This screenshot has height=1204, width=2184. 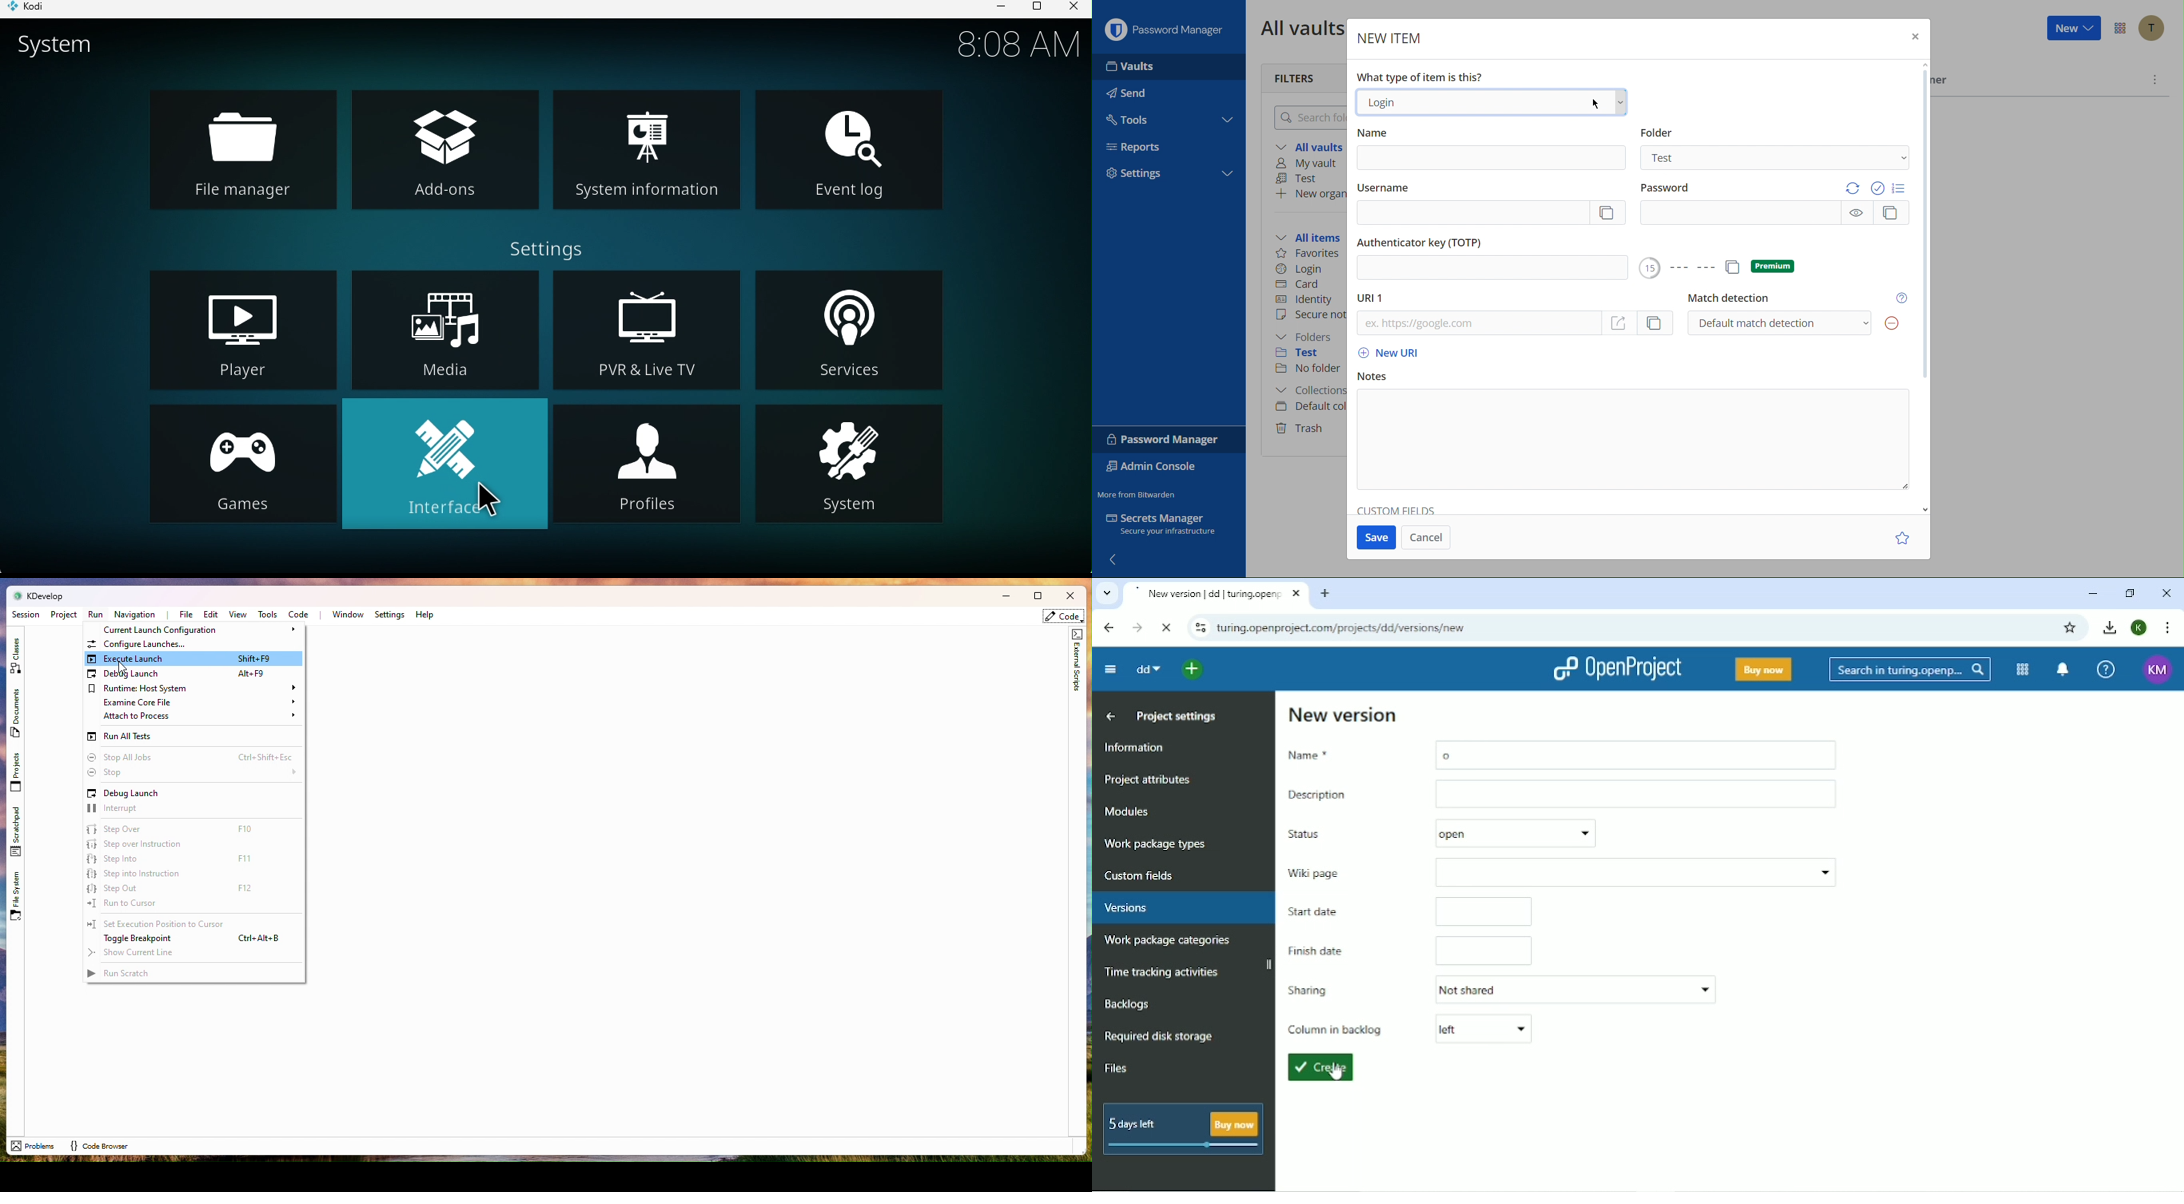 What do you see at coordinates (849, 150) in the screenshot?
I see `Event log` at bounding box center [849, 150].